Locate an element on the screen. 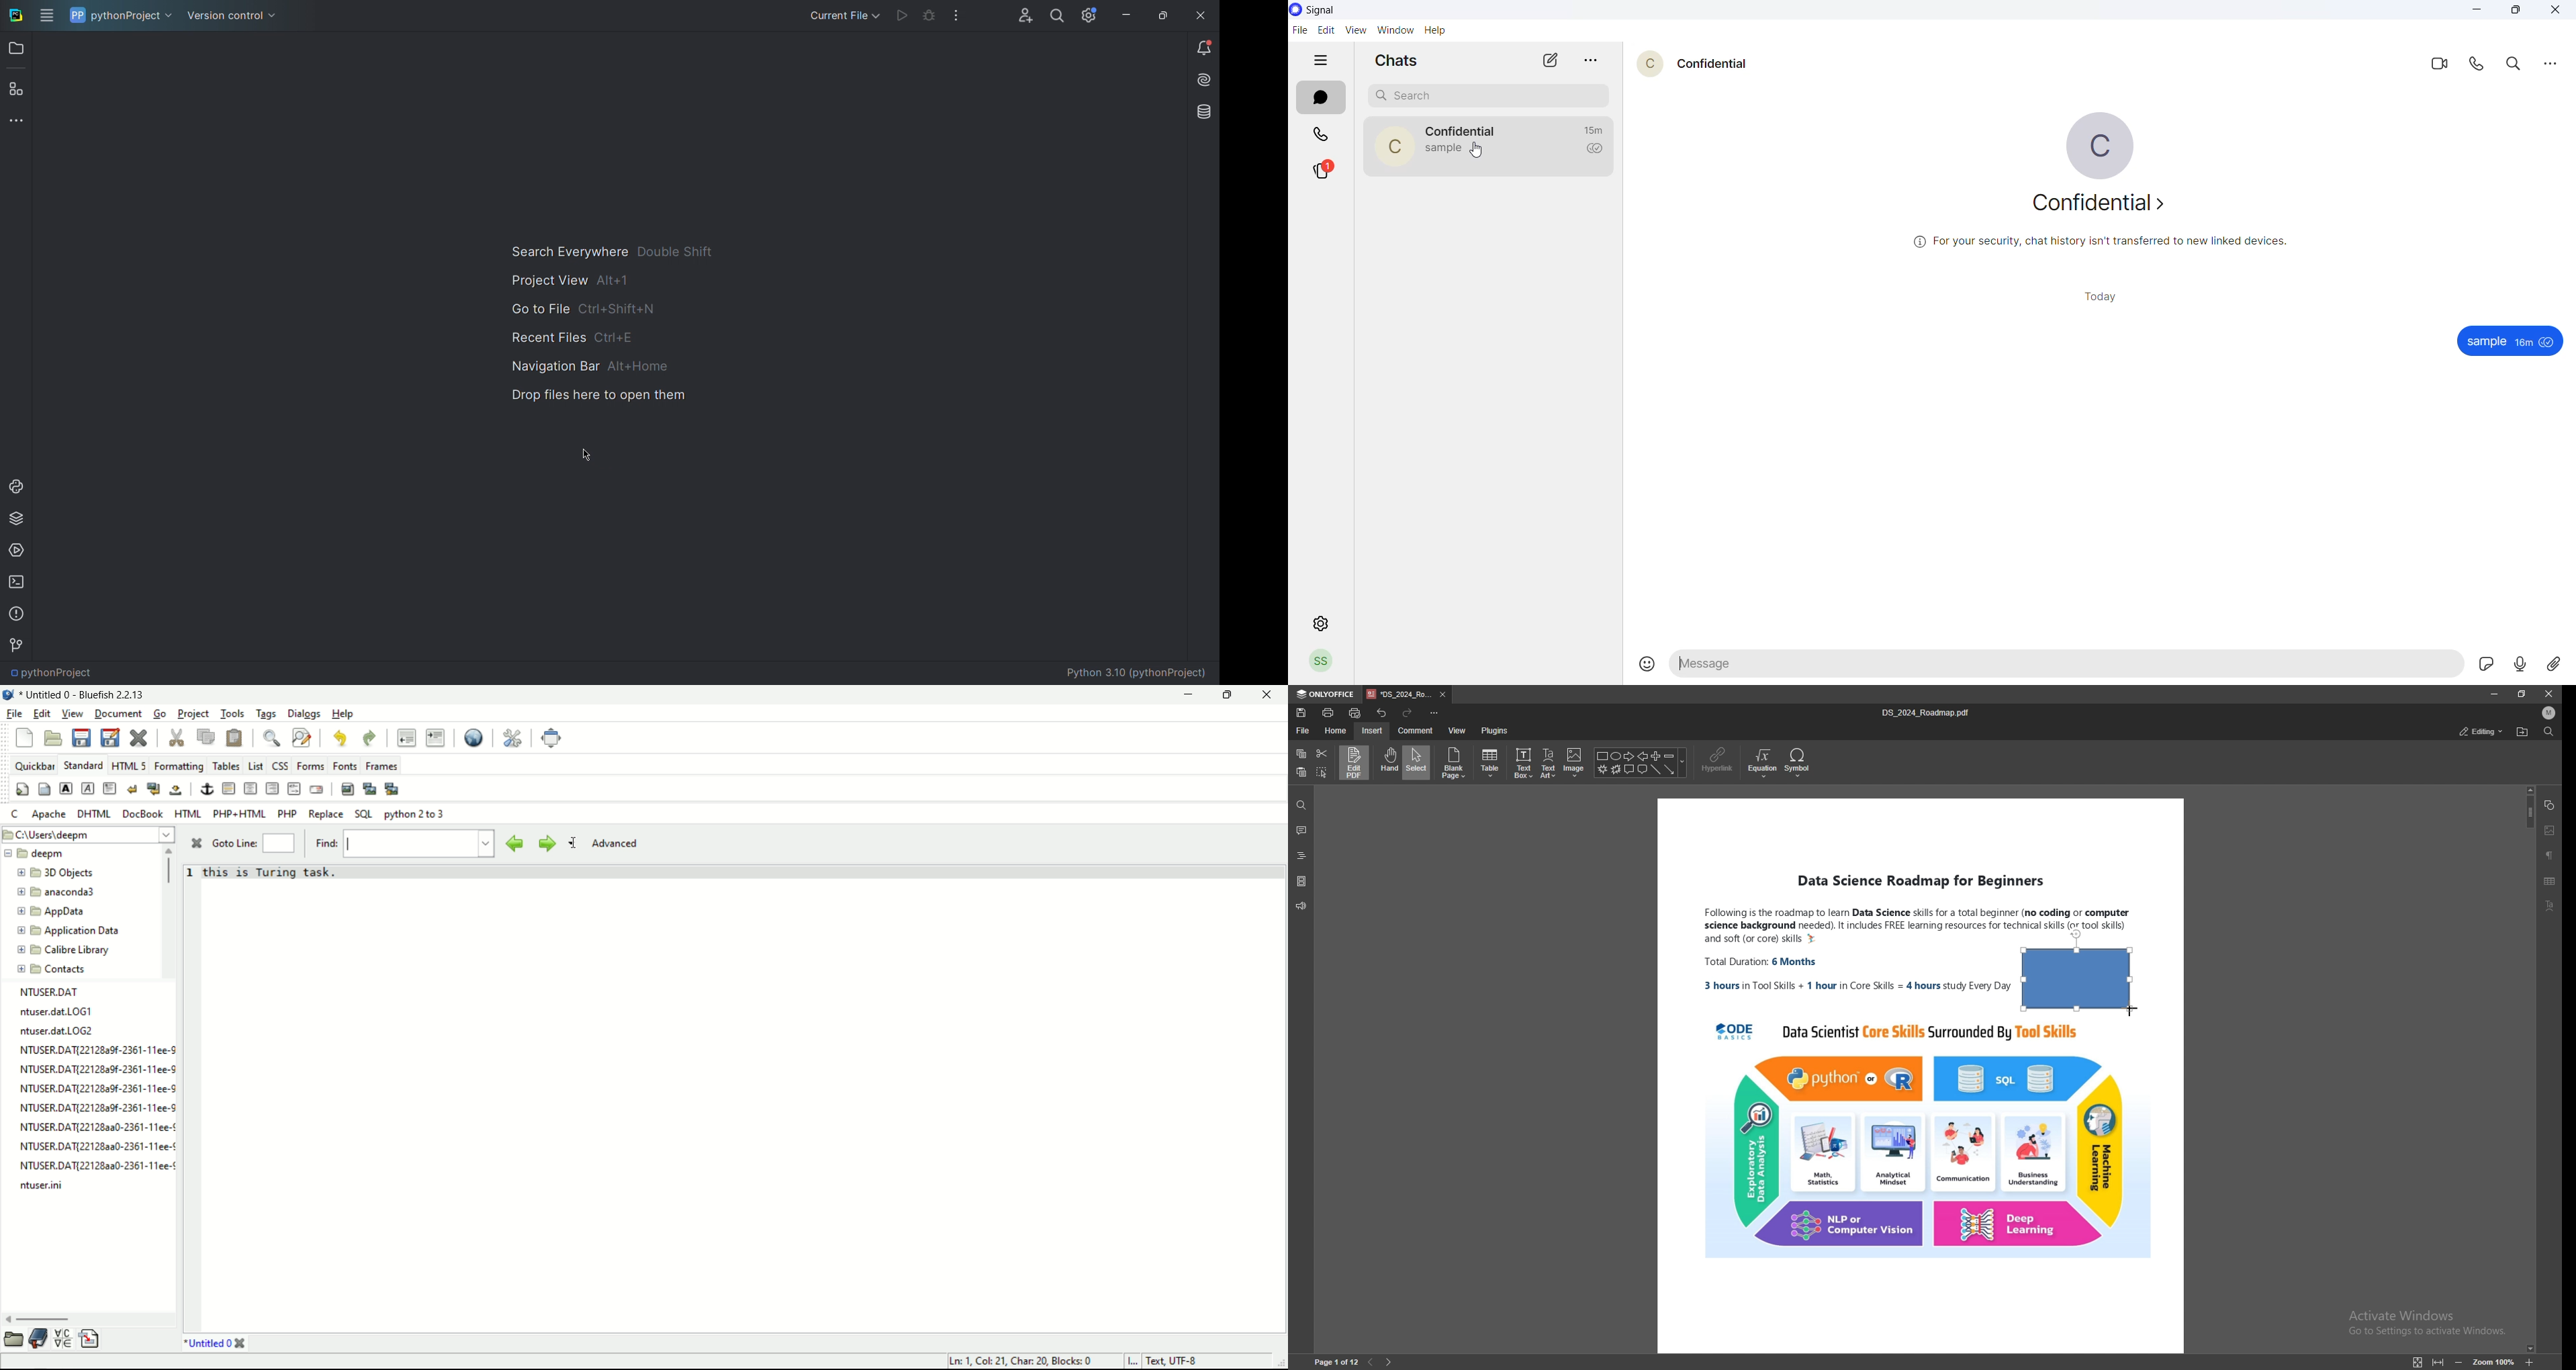 The height and width of the screenshot is (1372, 2576). break and clear is located at coordinates (154, 790).